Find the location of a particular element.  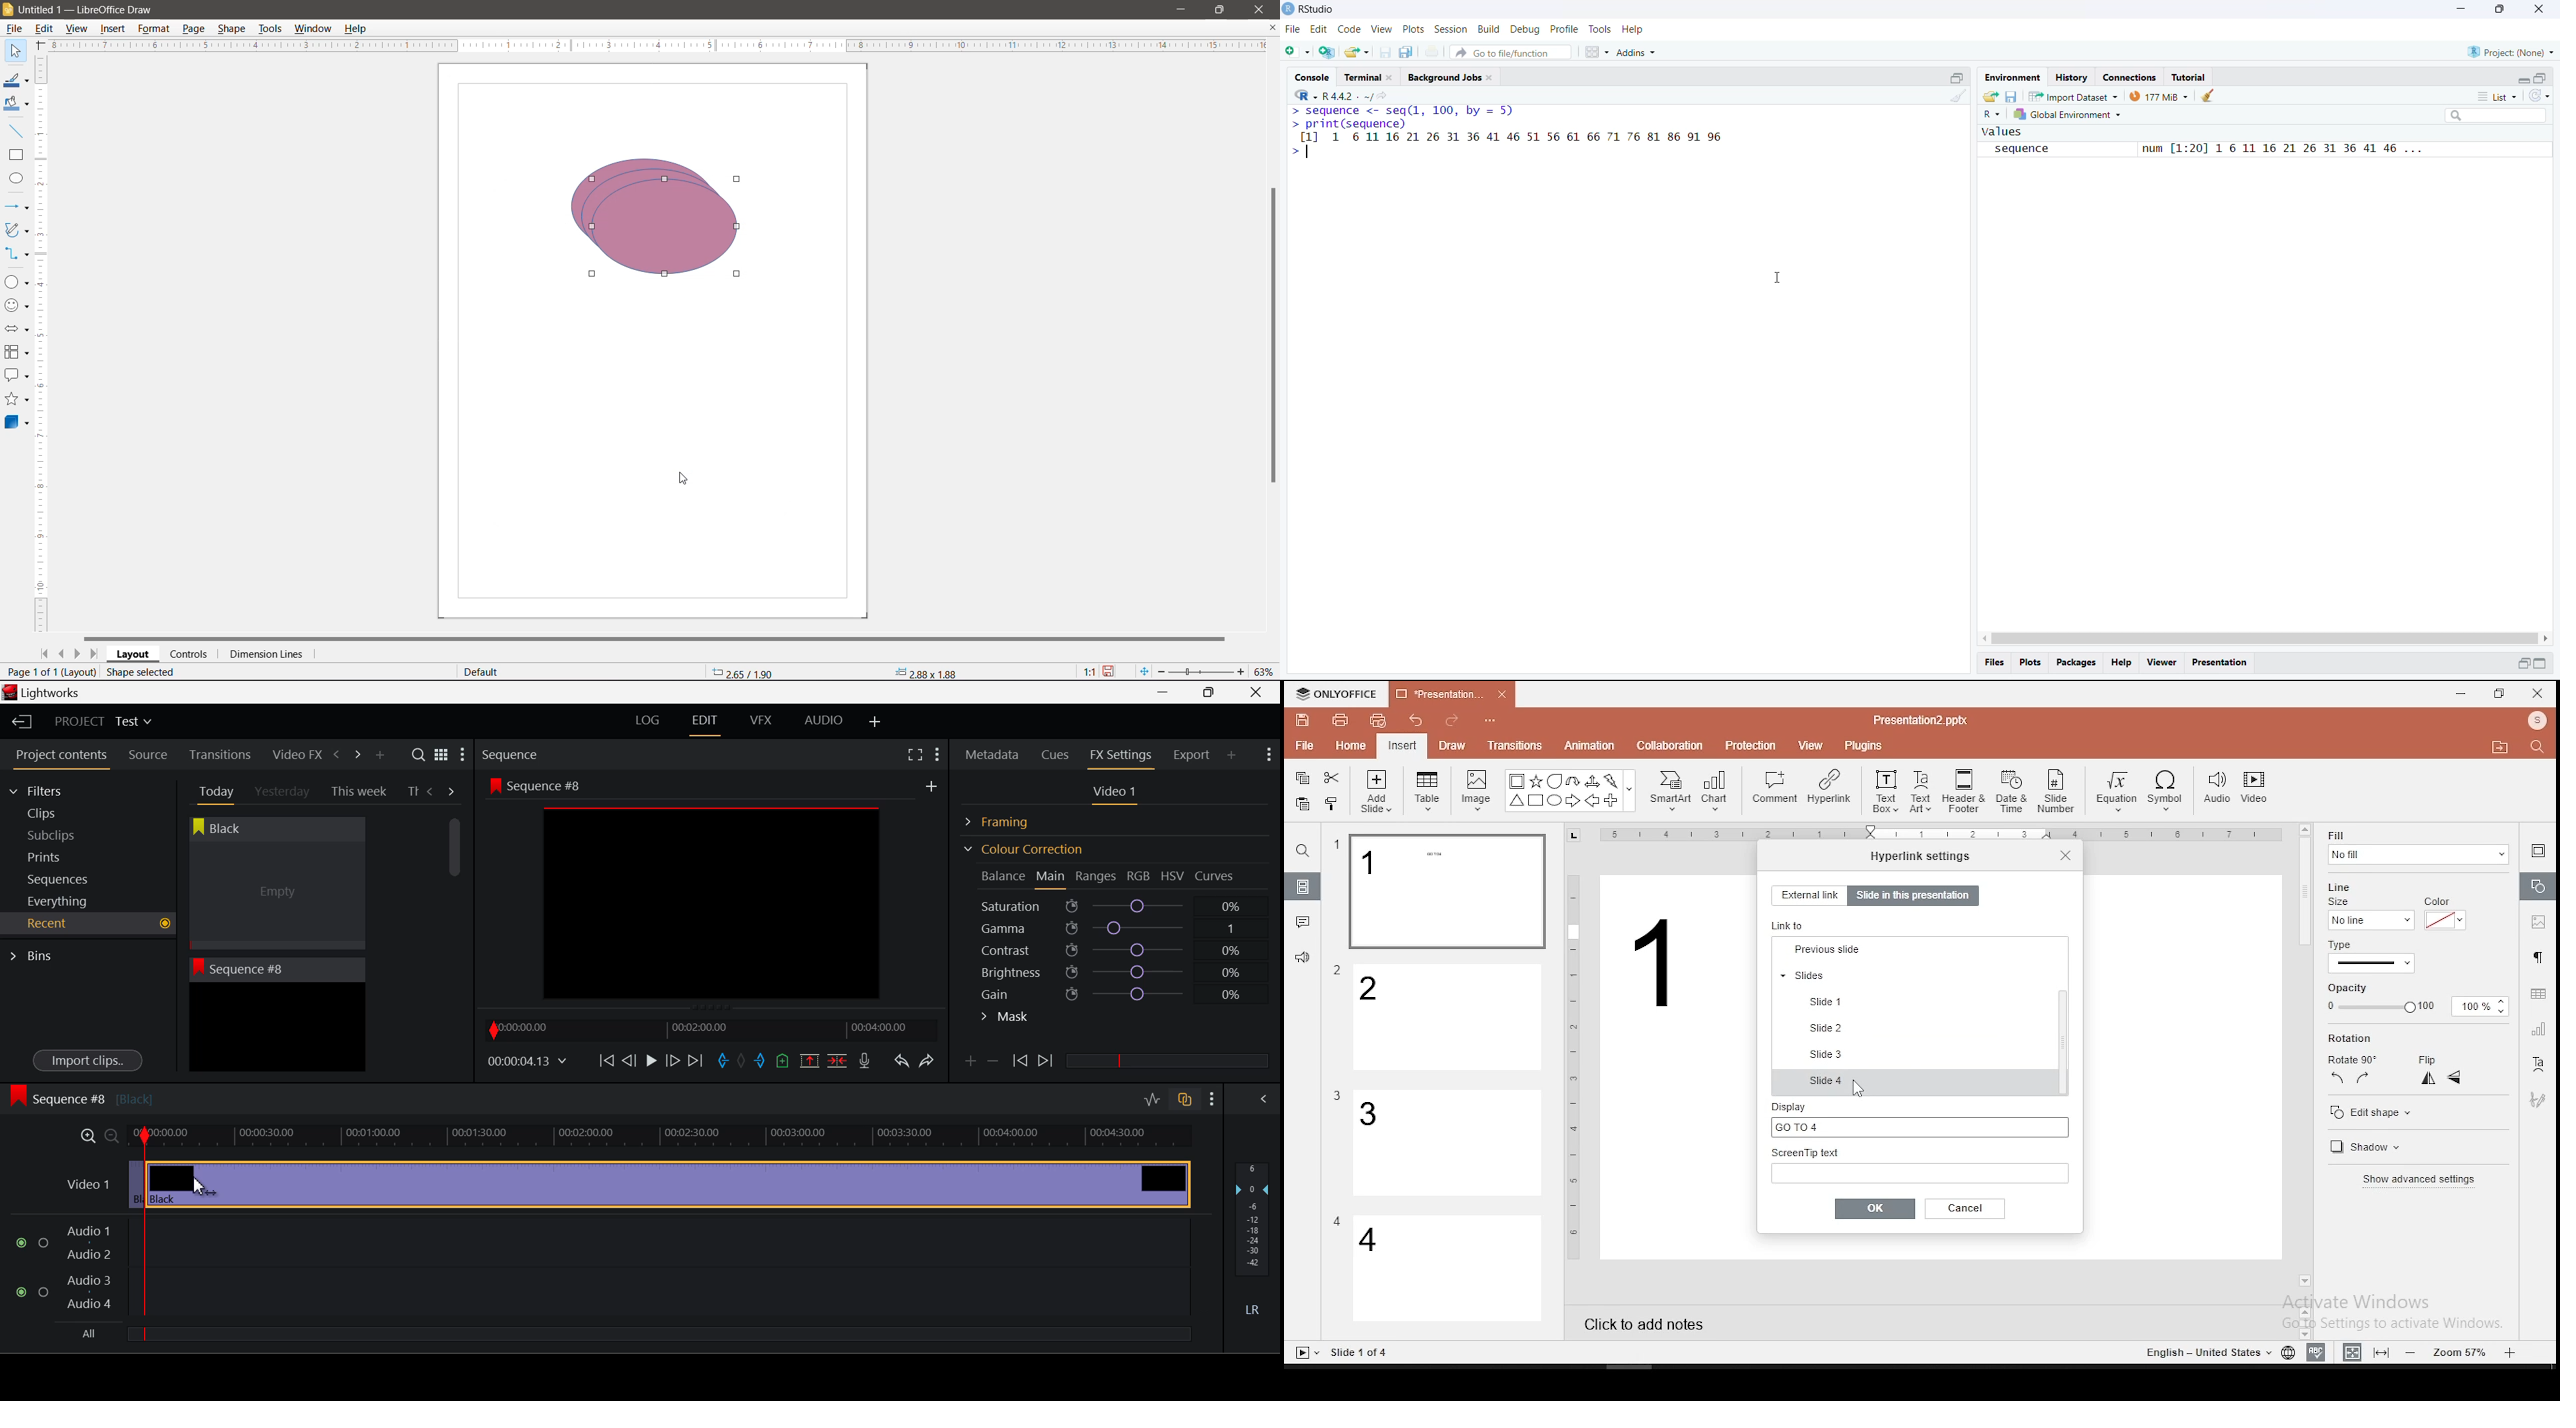

Trianlge is located at coordinates (1515, 801).